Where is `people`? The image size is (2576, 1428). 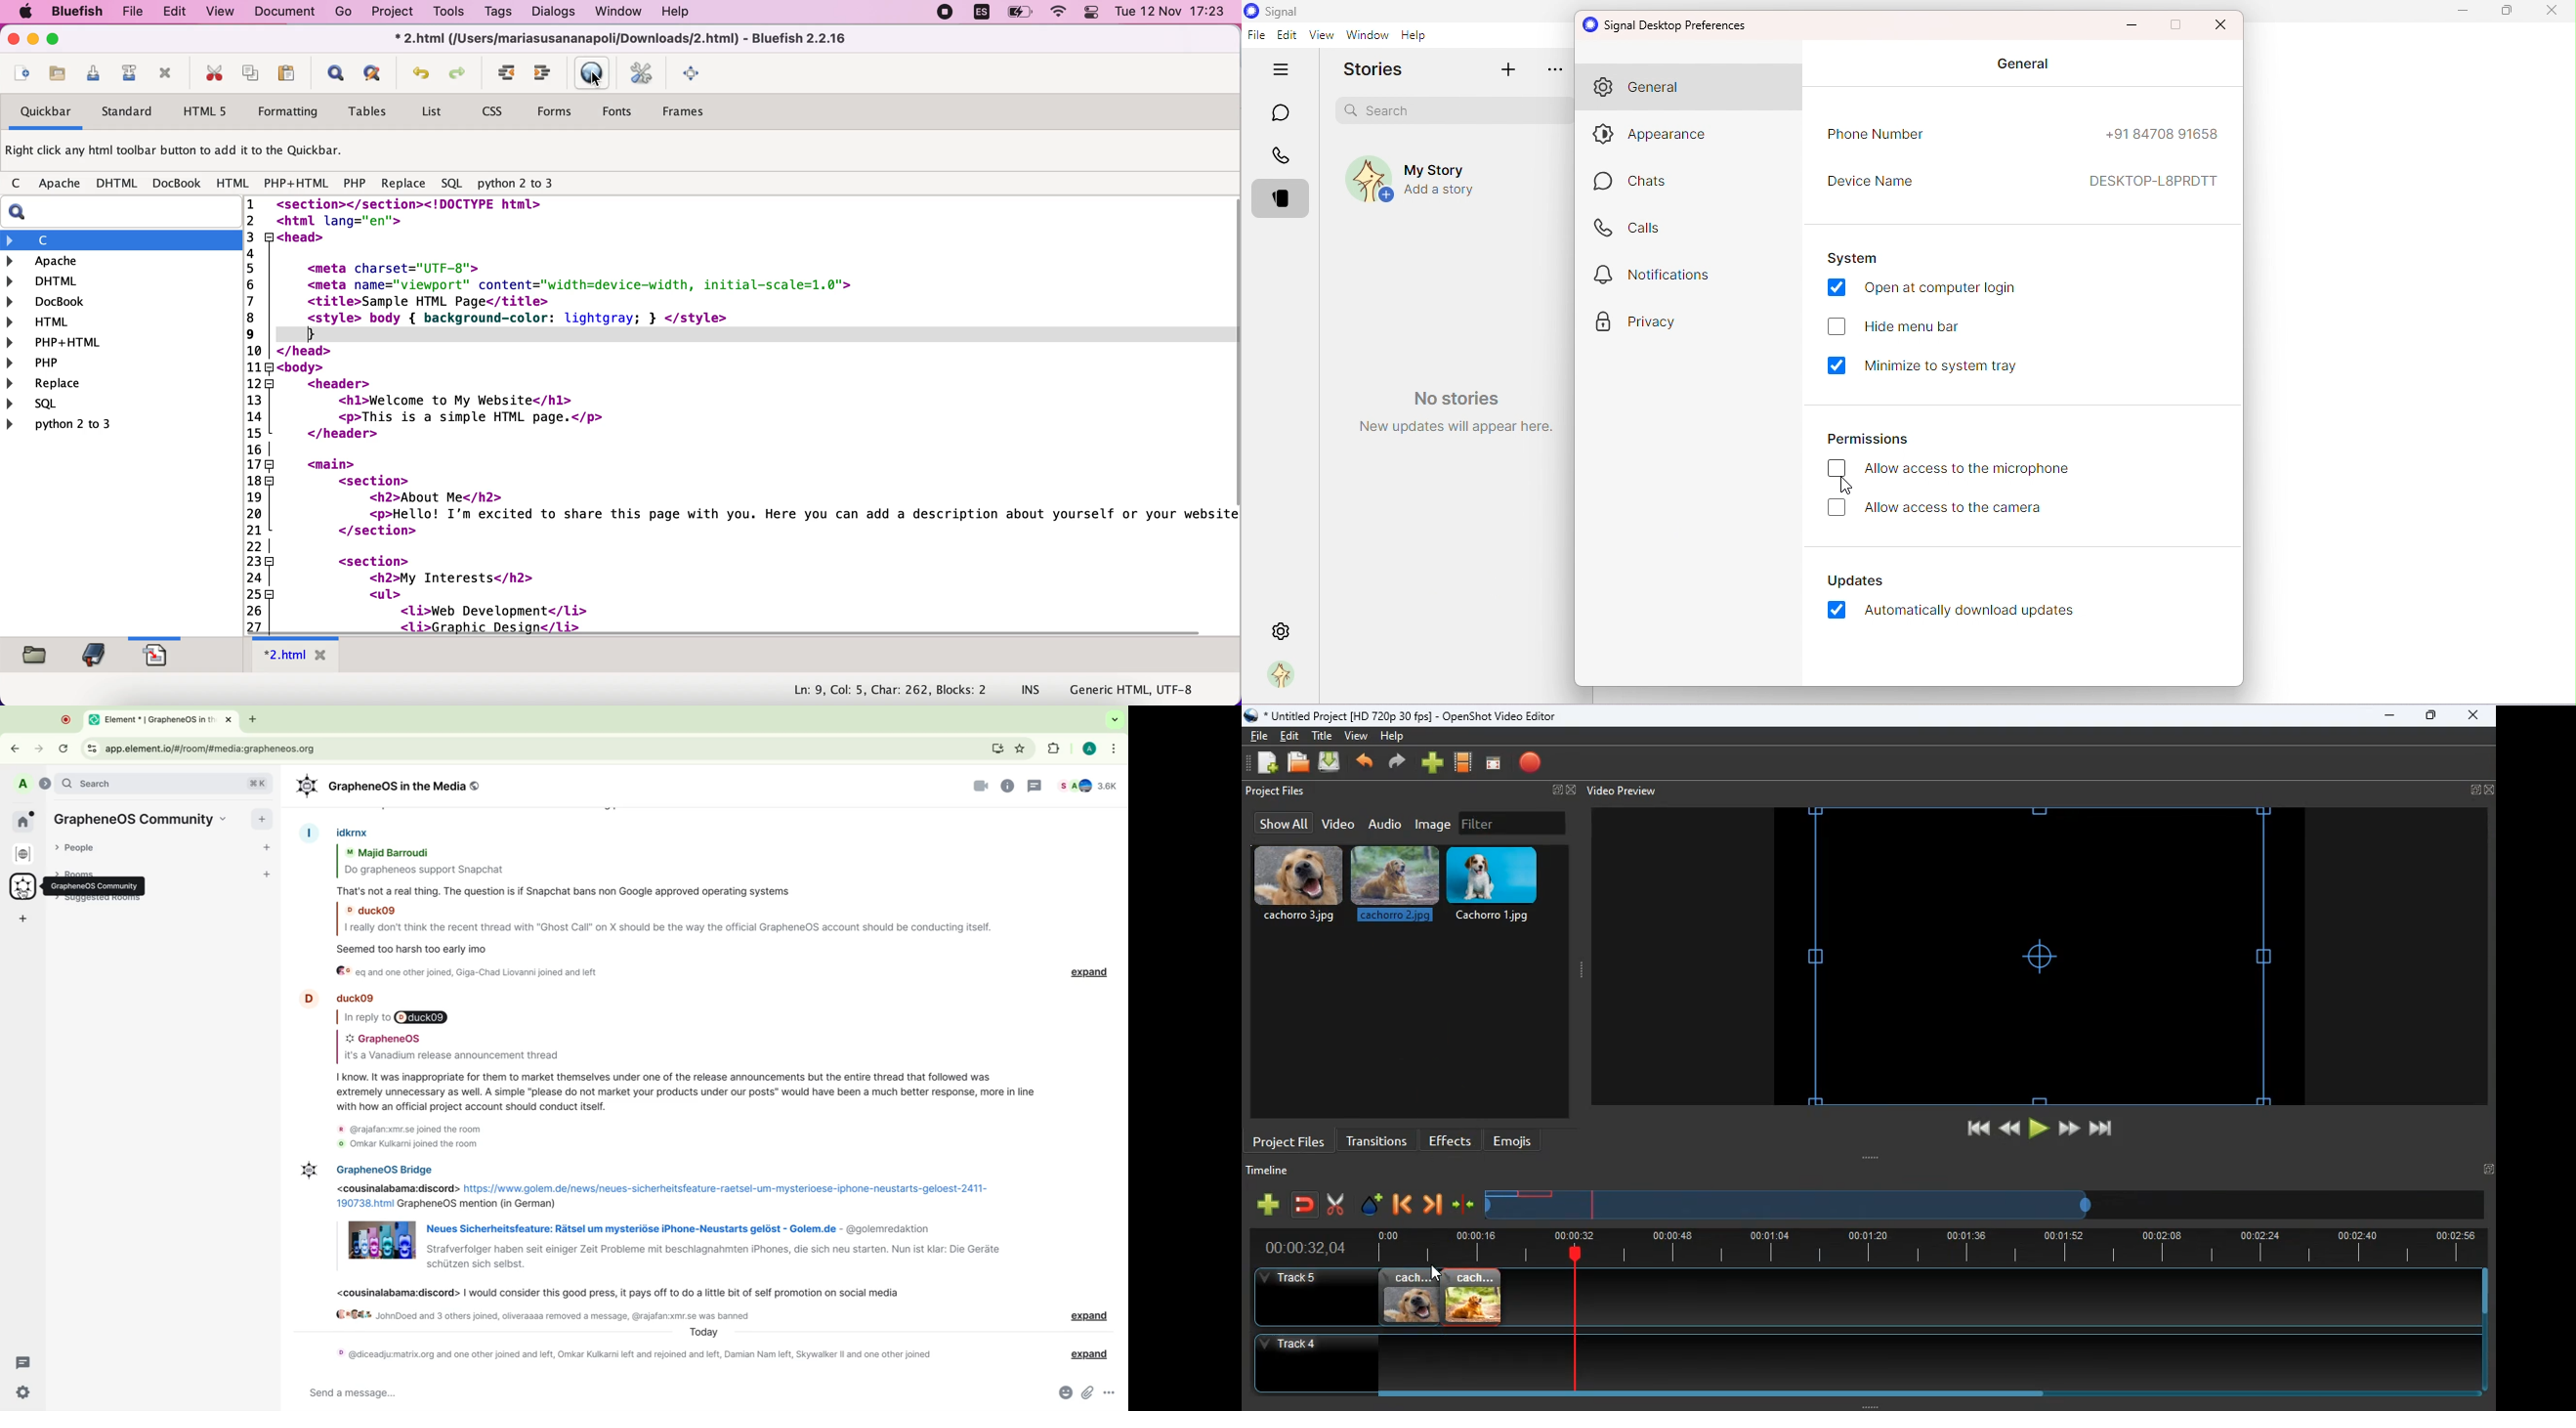
people is located at coordinates (83, 848).